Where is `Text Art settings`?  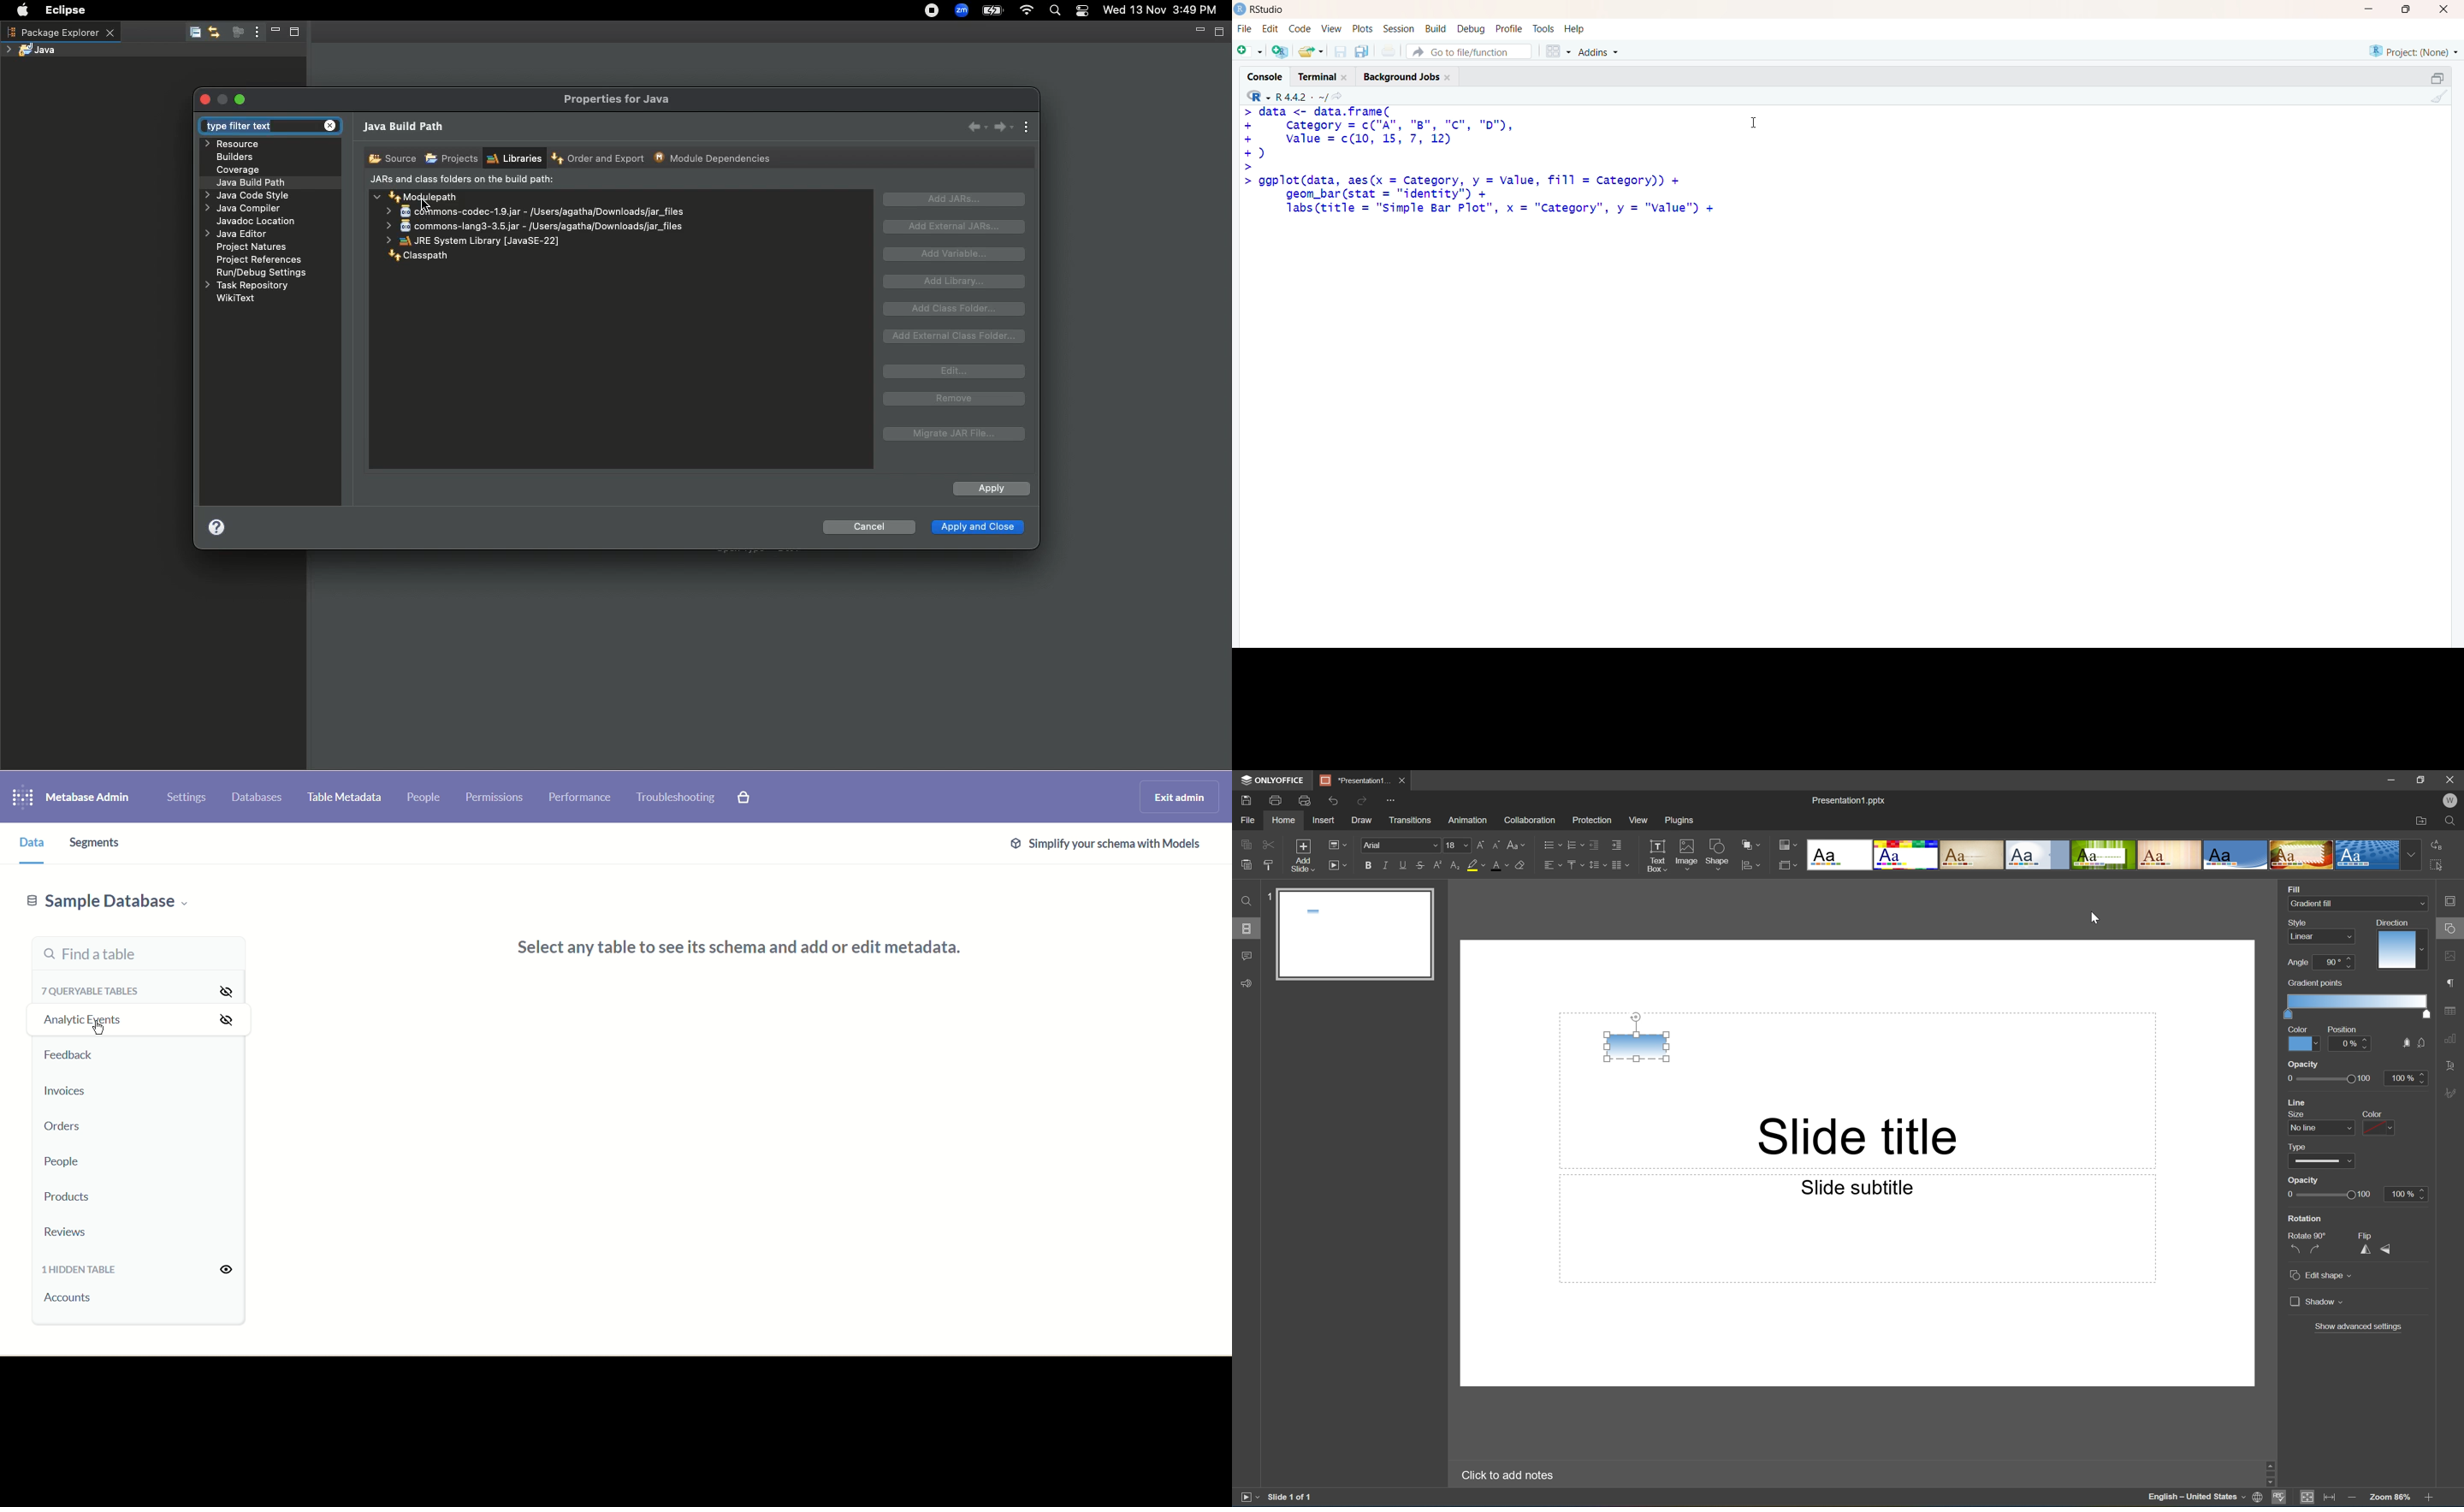
Text Art settings is located at coordinates (2451, 1065).